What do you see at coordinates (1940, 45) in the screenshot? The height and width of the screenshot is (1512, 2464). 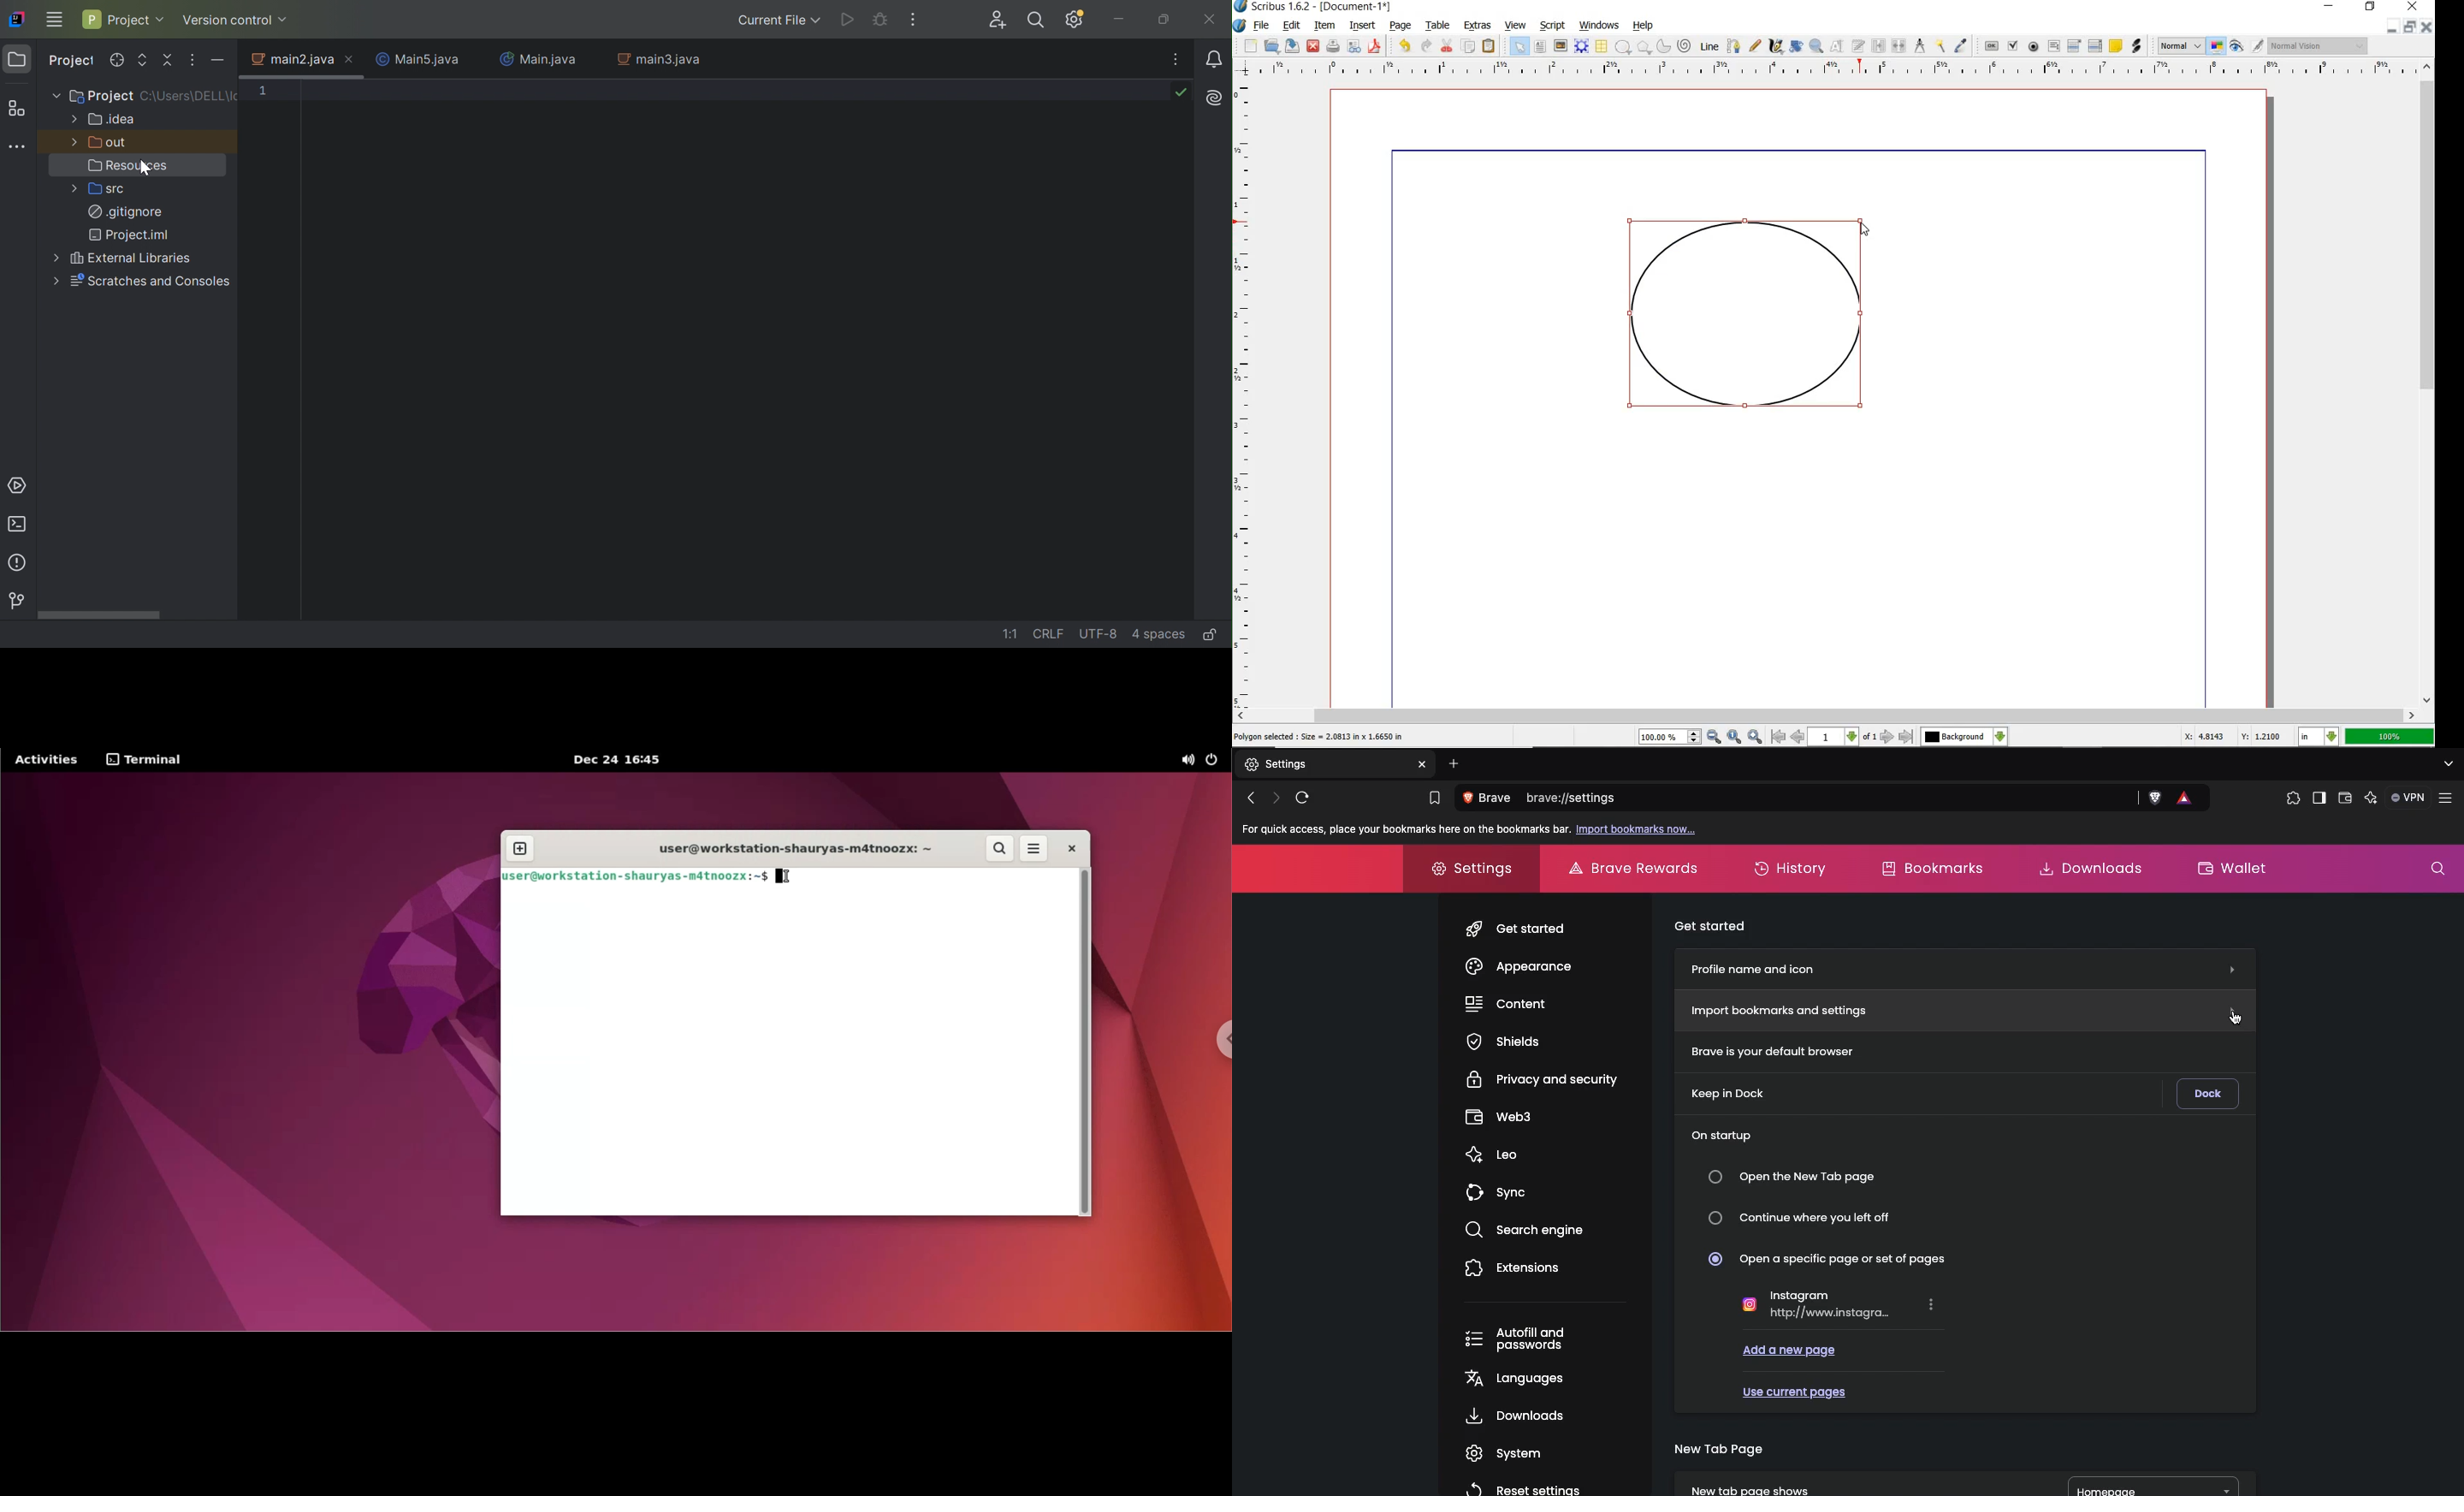 I see `COPY ITEM PROPERTIES` at bounding box center [1940, 45].